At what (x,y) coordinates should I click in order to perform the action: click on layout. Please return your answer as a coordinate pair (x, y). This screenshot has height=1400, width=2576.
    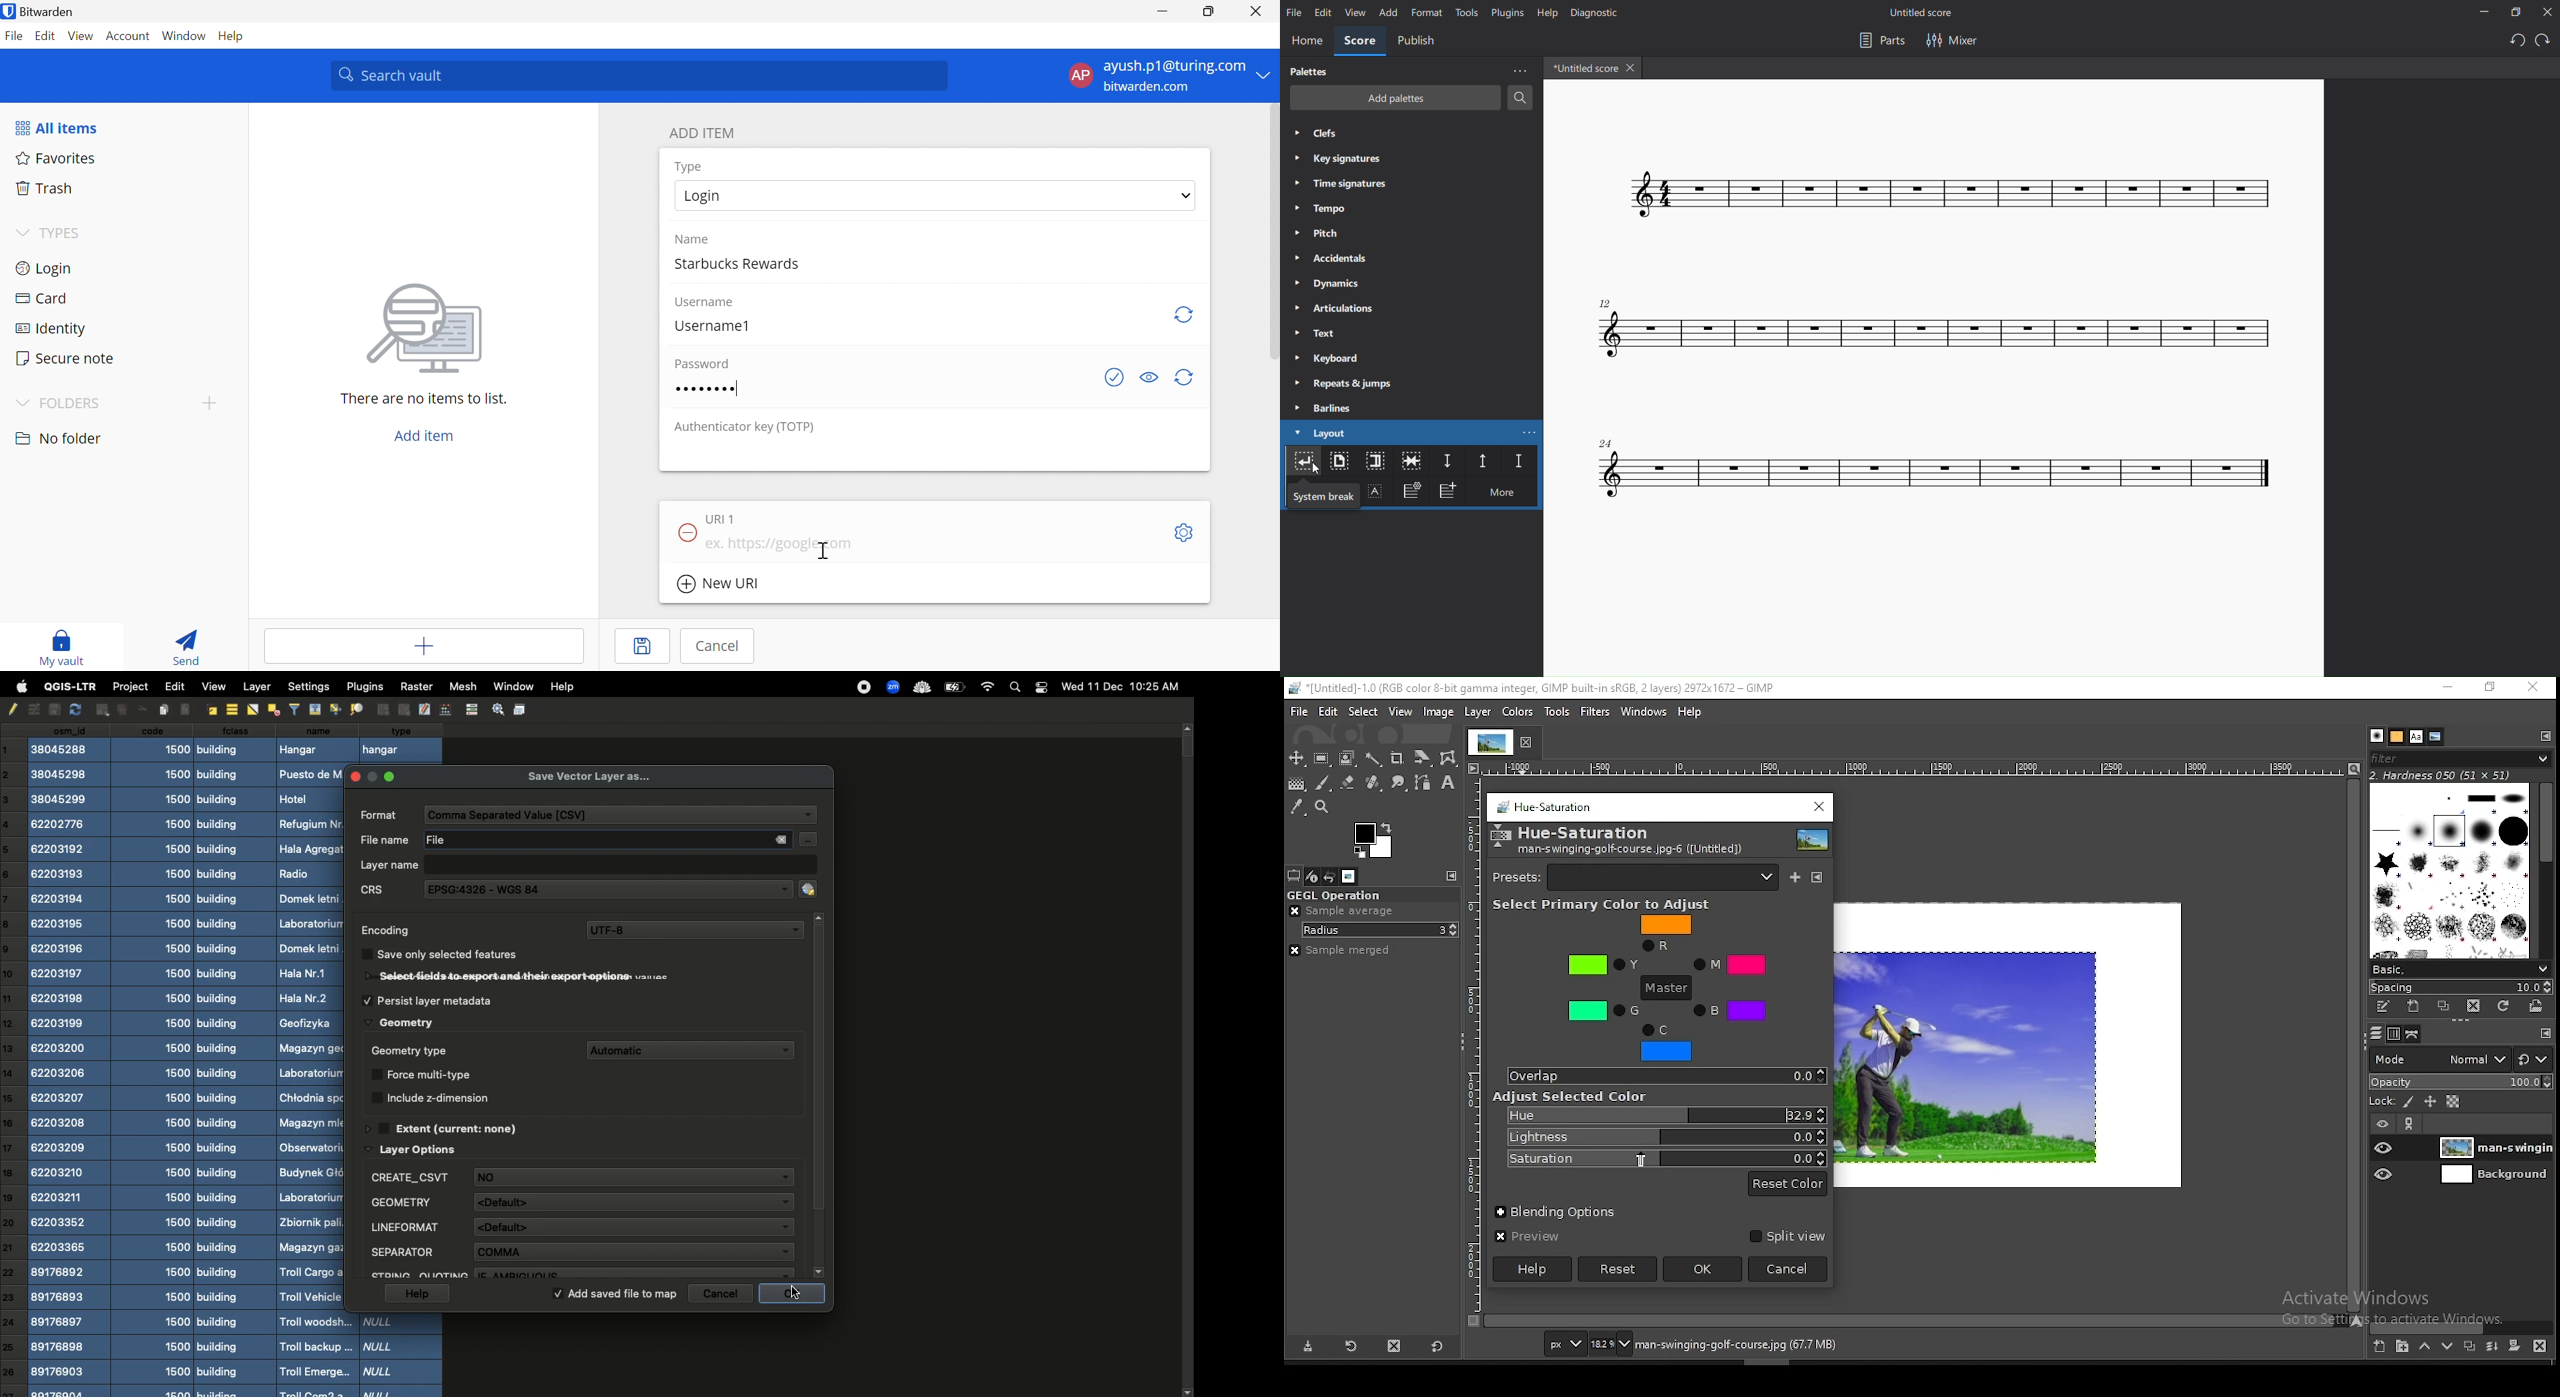
    Looking at the image, I should click on (1319, 433).